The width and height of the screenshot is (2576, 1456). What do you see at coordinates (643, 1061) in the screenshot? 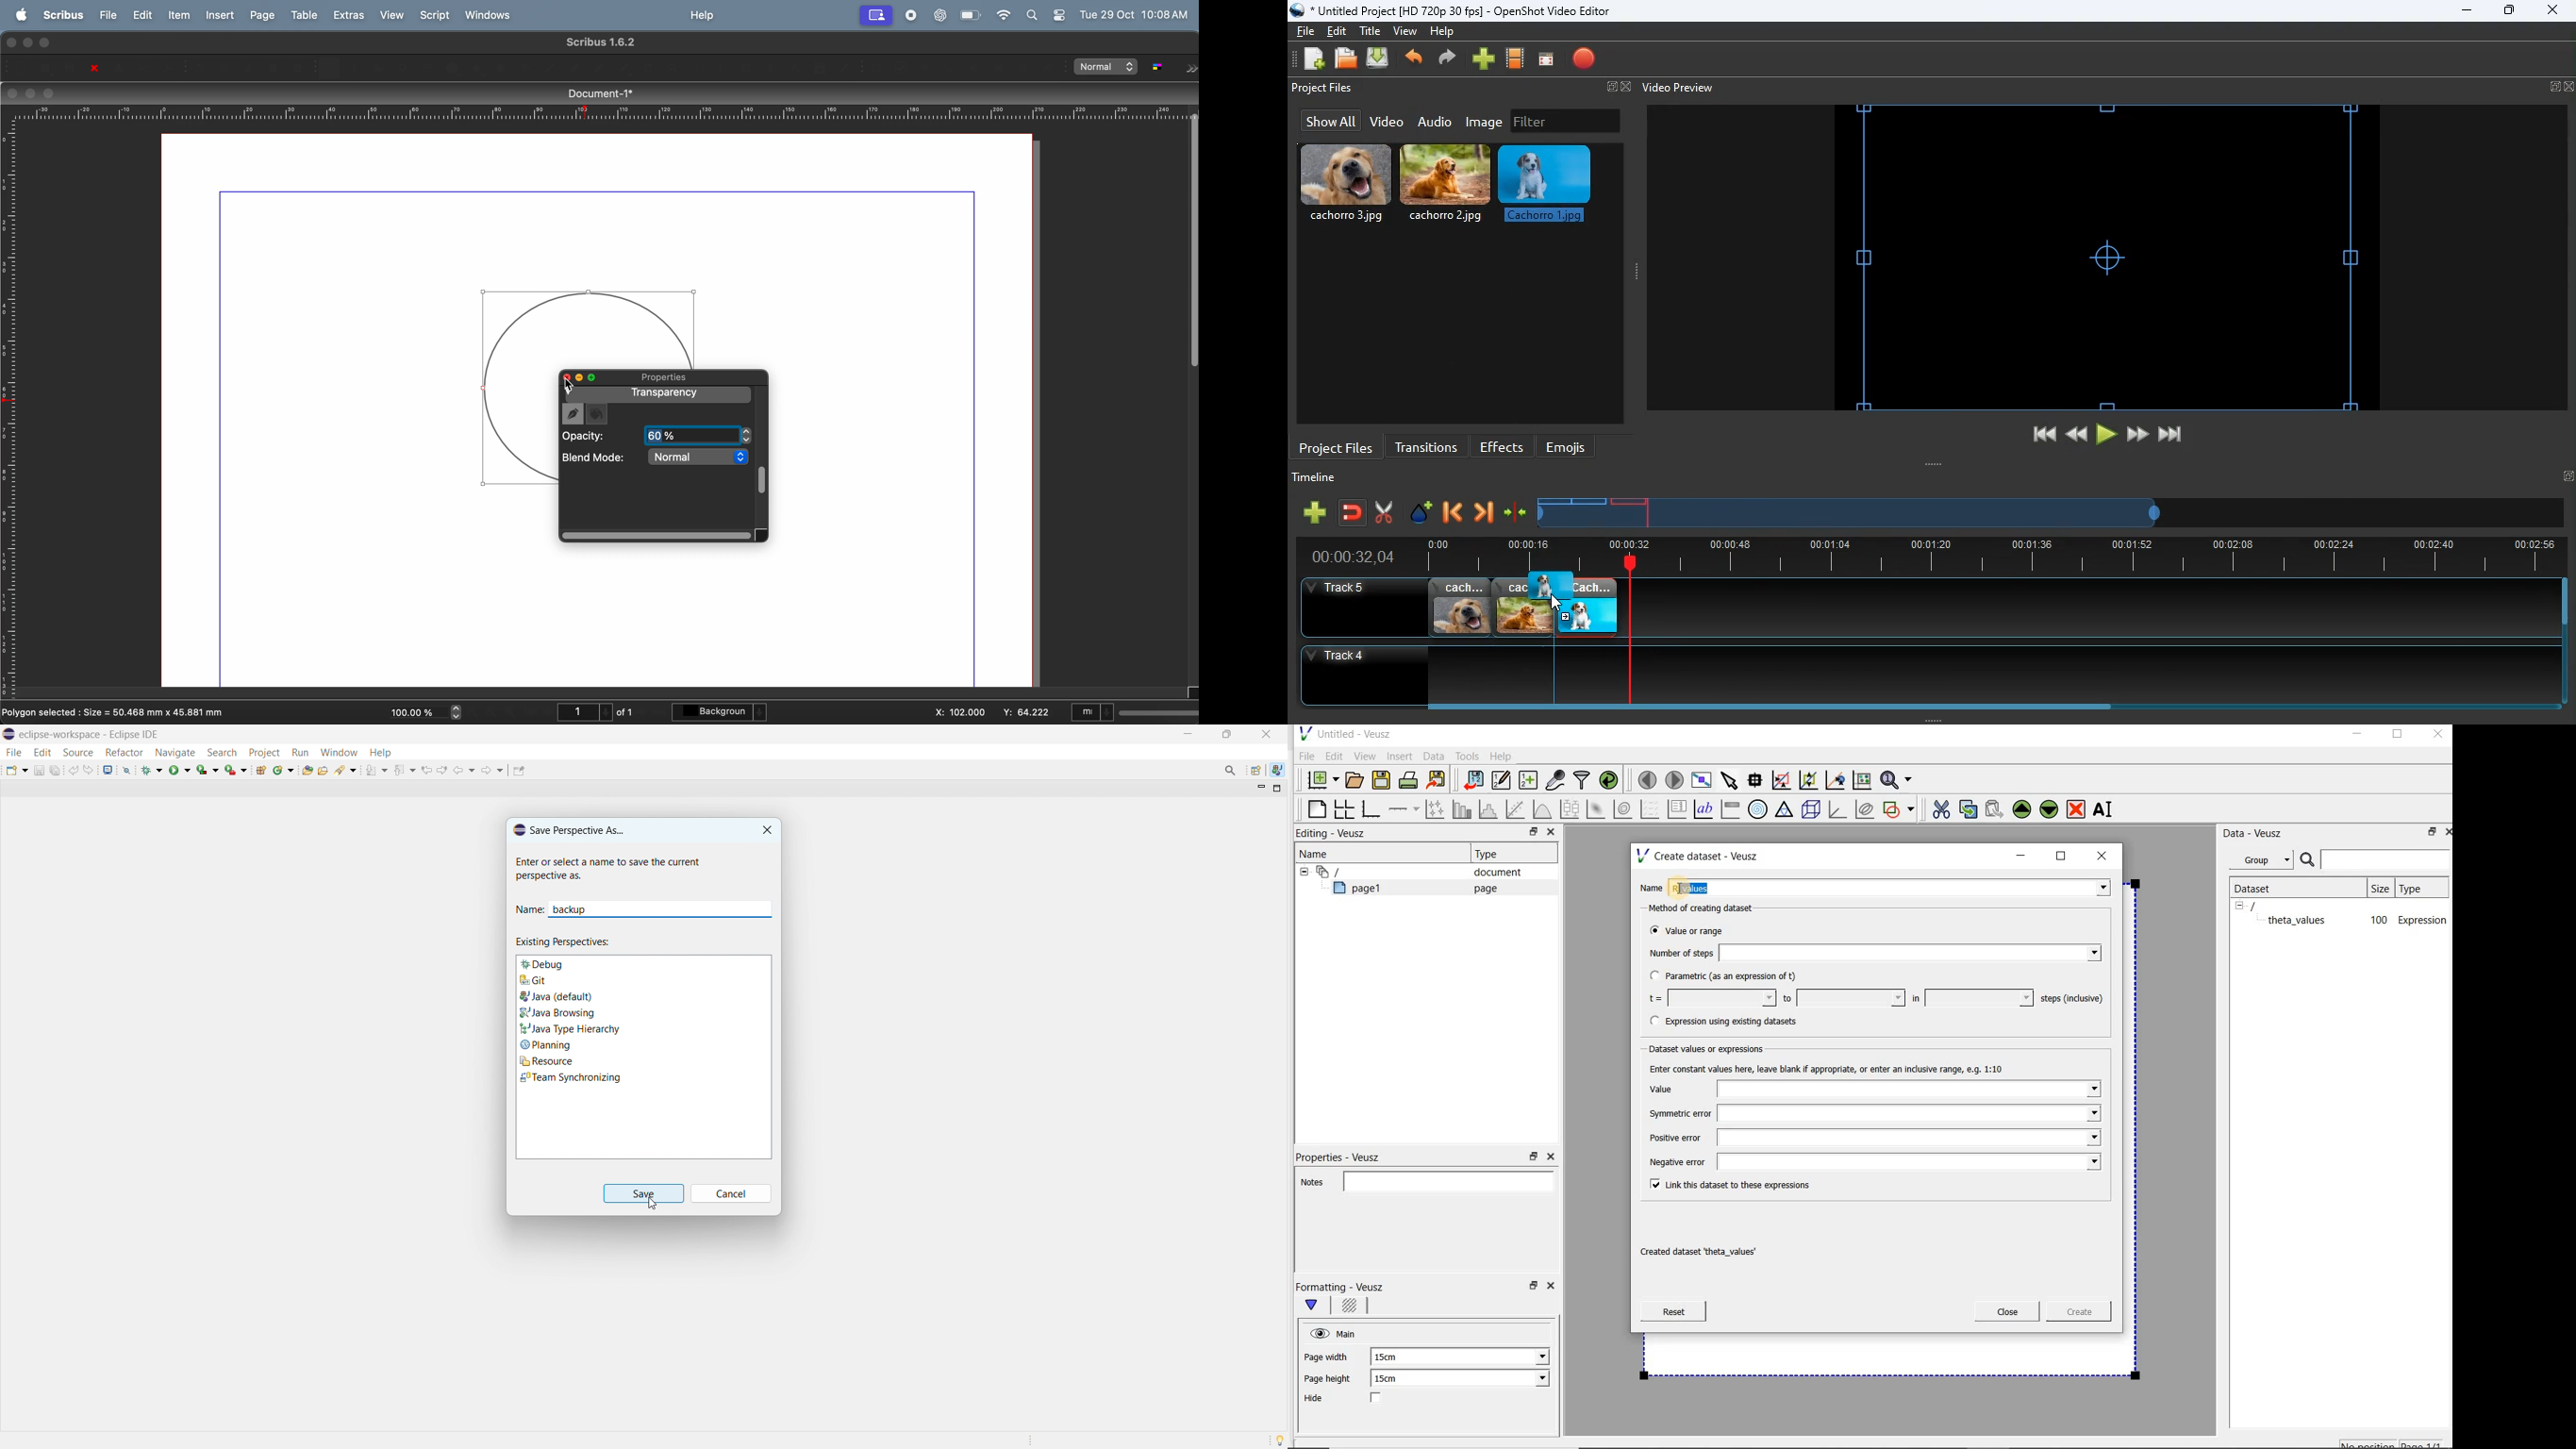
I see `Resource` at bounding box center [643, 1061].